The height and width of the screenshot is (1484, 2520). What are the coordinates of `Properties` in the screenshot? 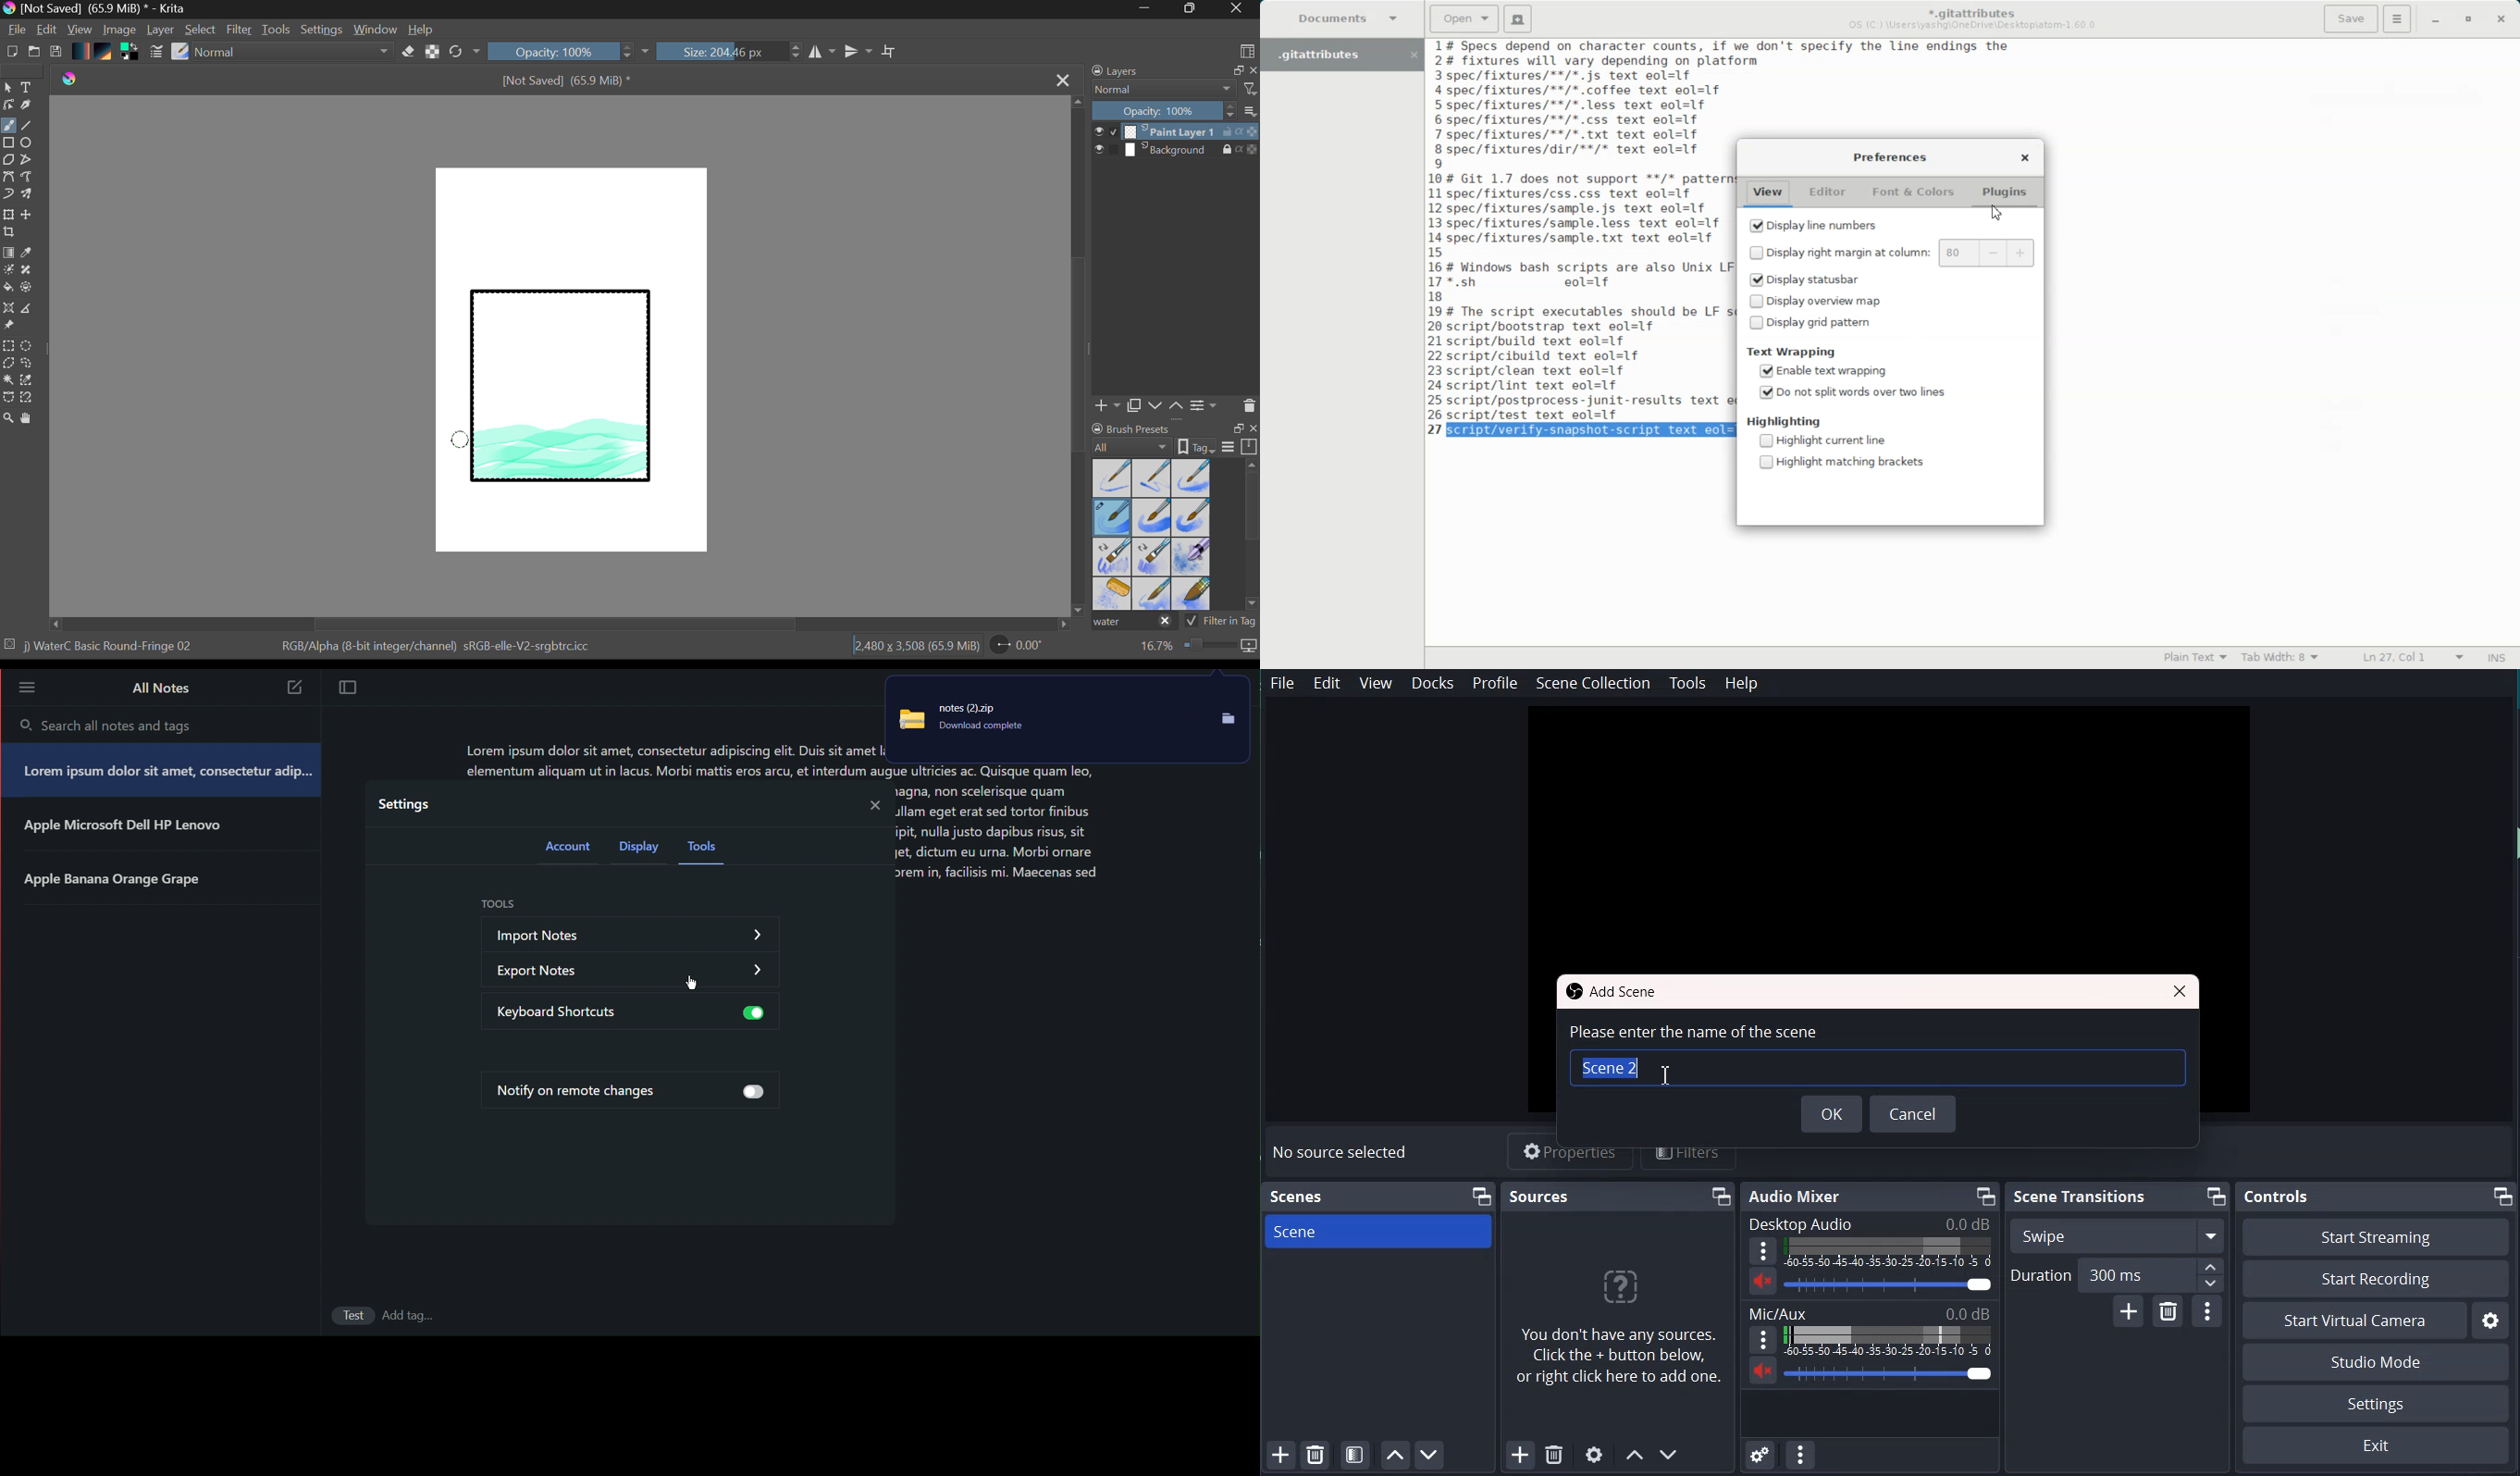 It's located at (1572, 1157).